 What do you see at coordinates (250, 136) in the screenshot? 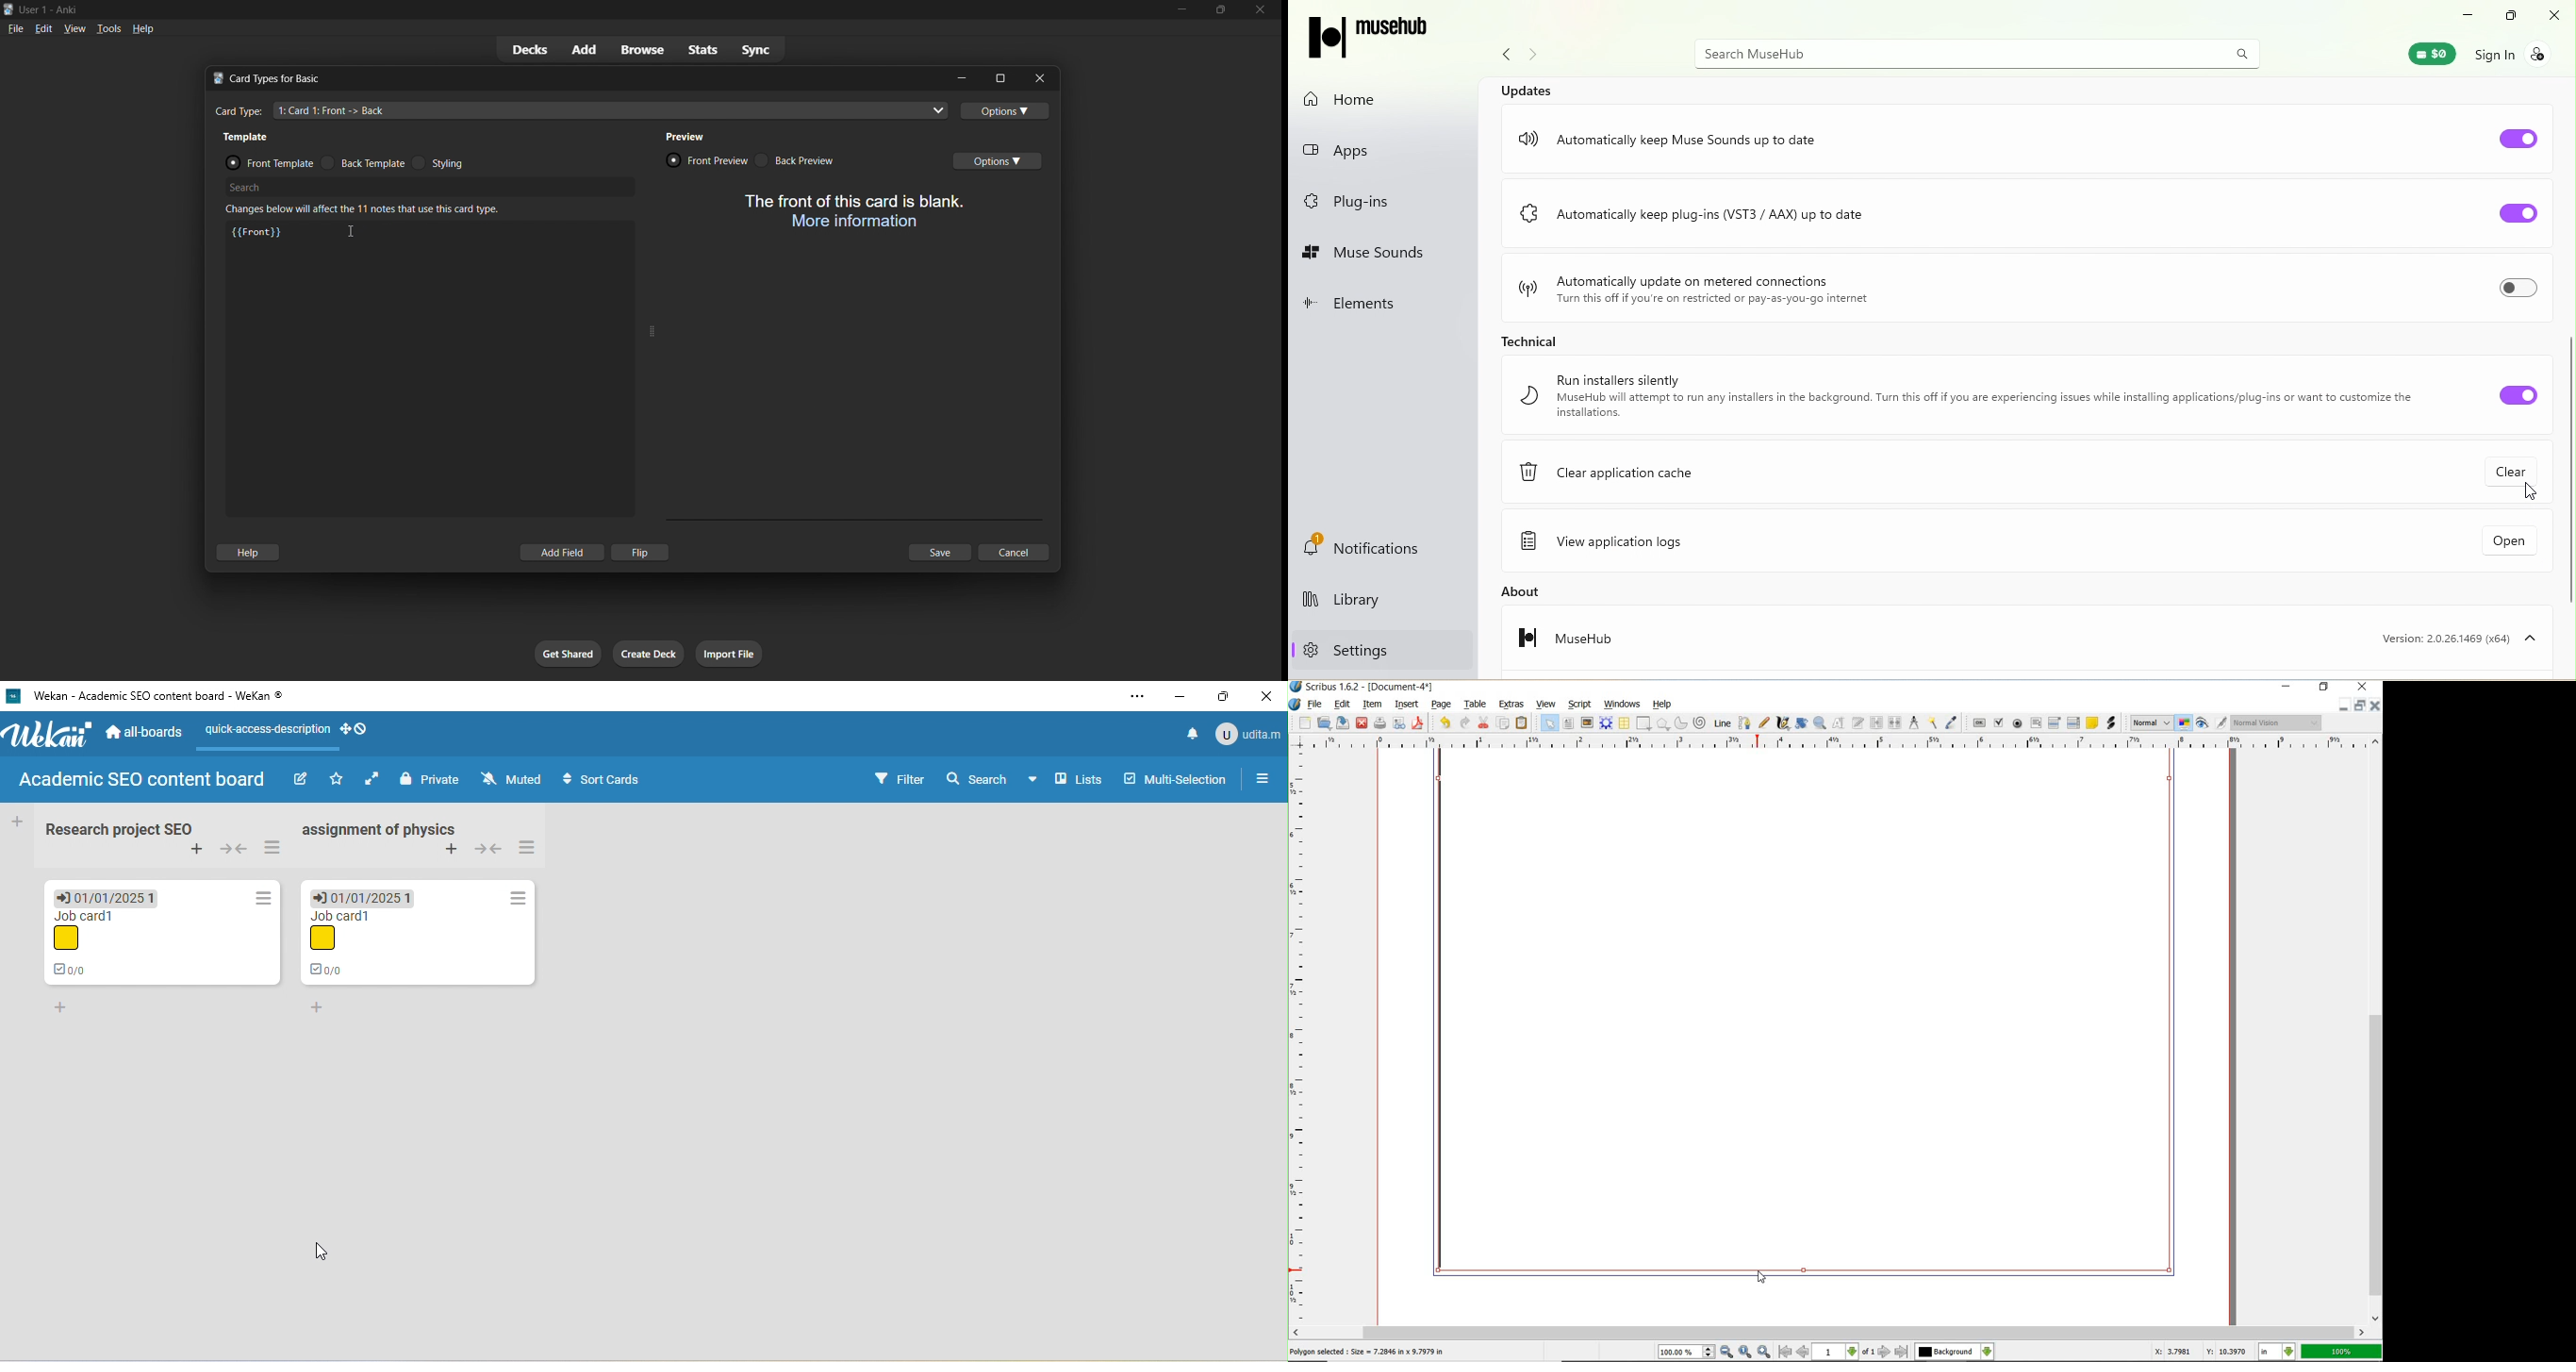
I see `template` at bounding box center [250, 136].